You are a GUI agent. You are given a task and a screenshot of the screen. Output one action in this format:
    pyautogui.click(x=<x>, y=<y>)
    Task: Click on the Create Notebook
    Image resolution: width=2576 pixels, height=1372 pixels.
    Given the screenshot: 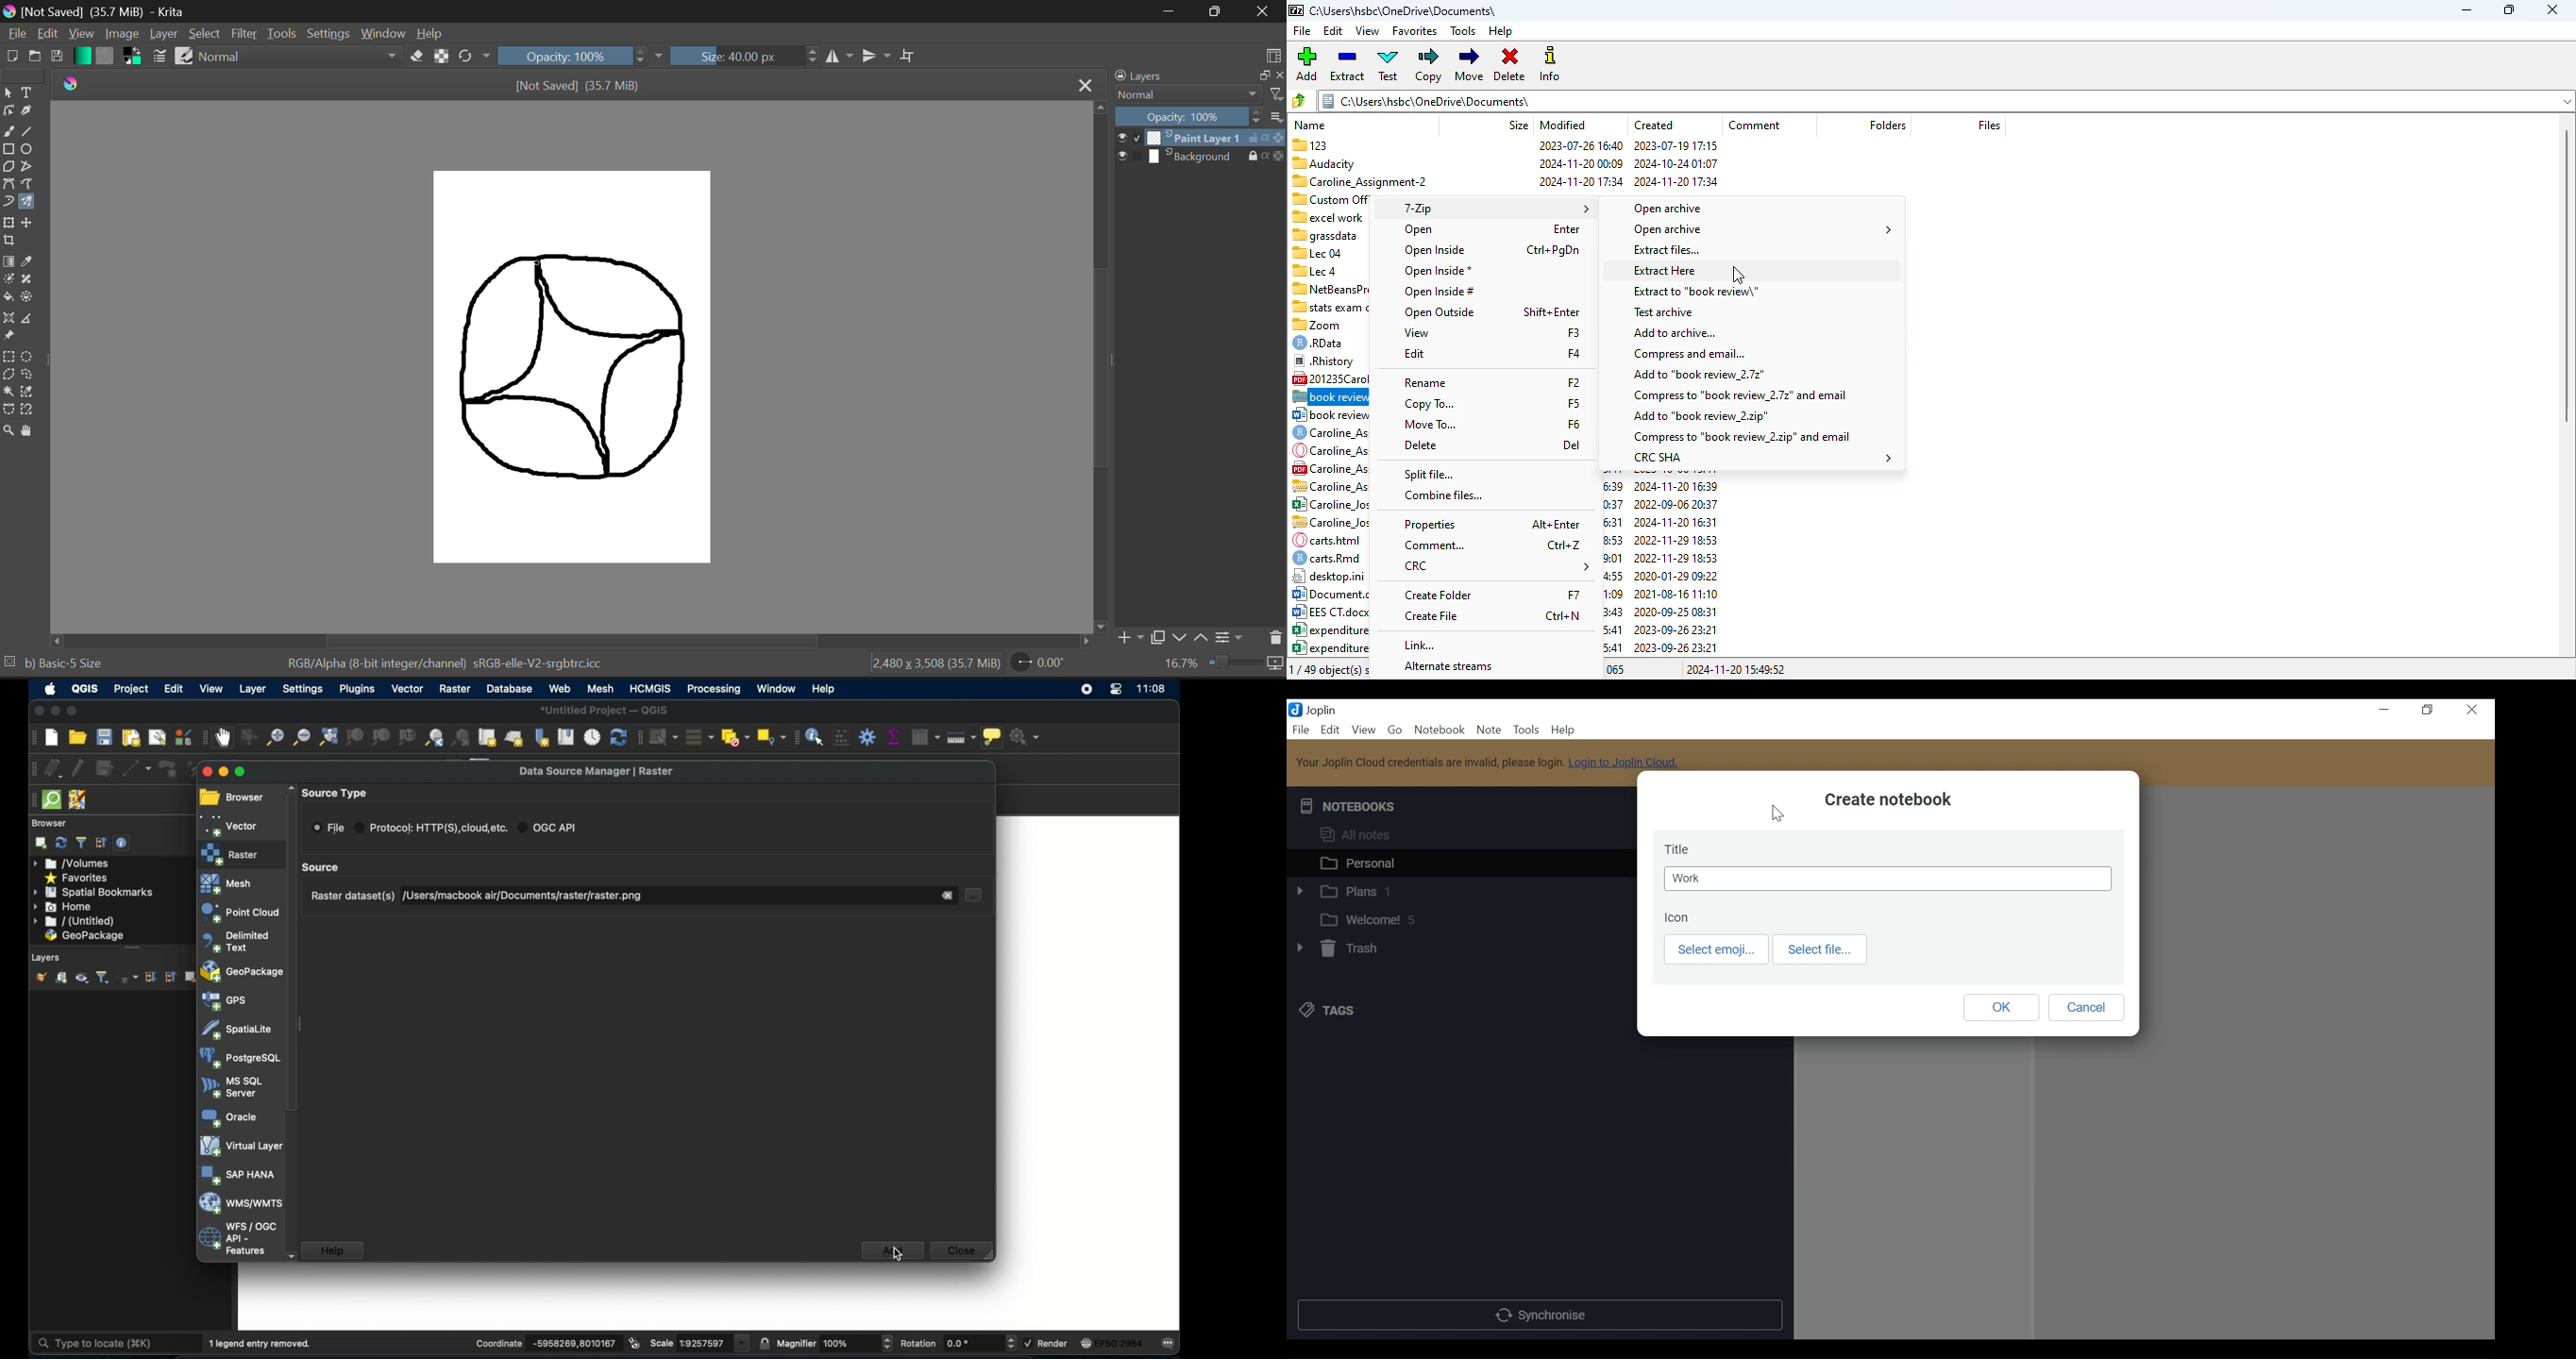 What is the action you would take?
    pyautogui.click(x=1888, y=802)
    